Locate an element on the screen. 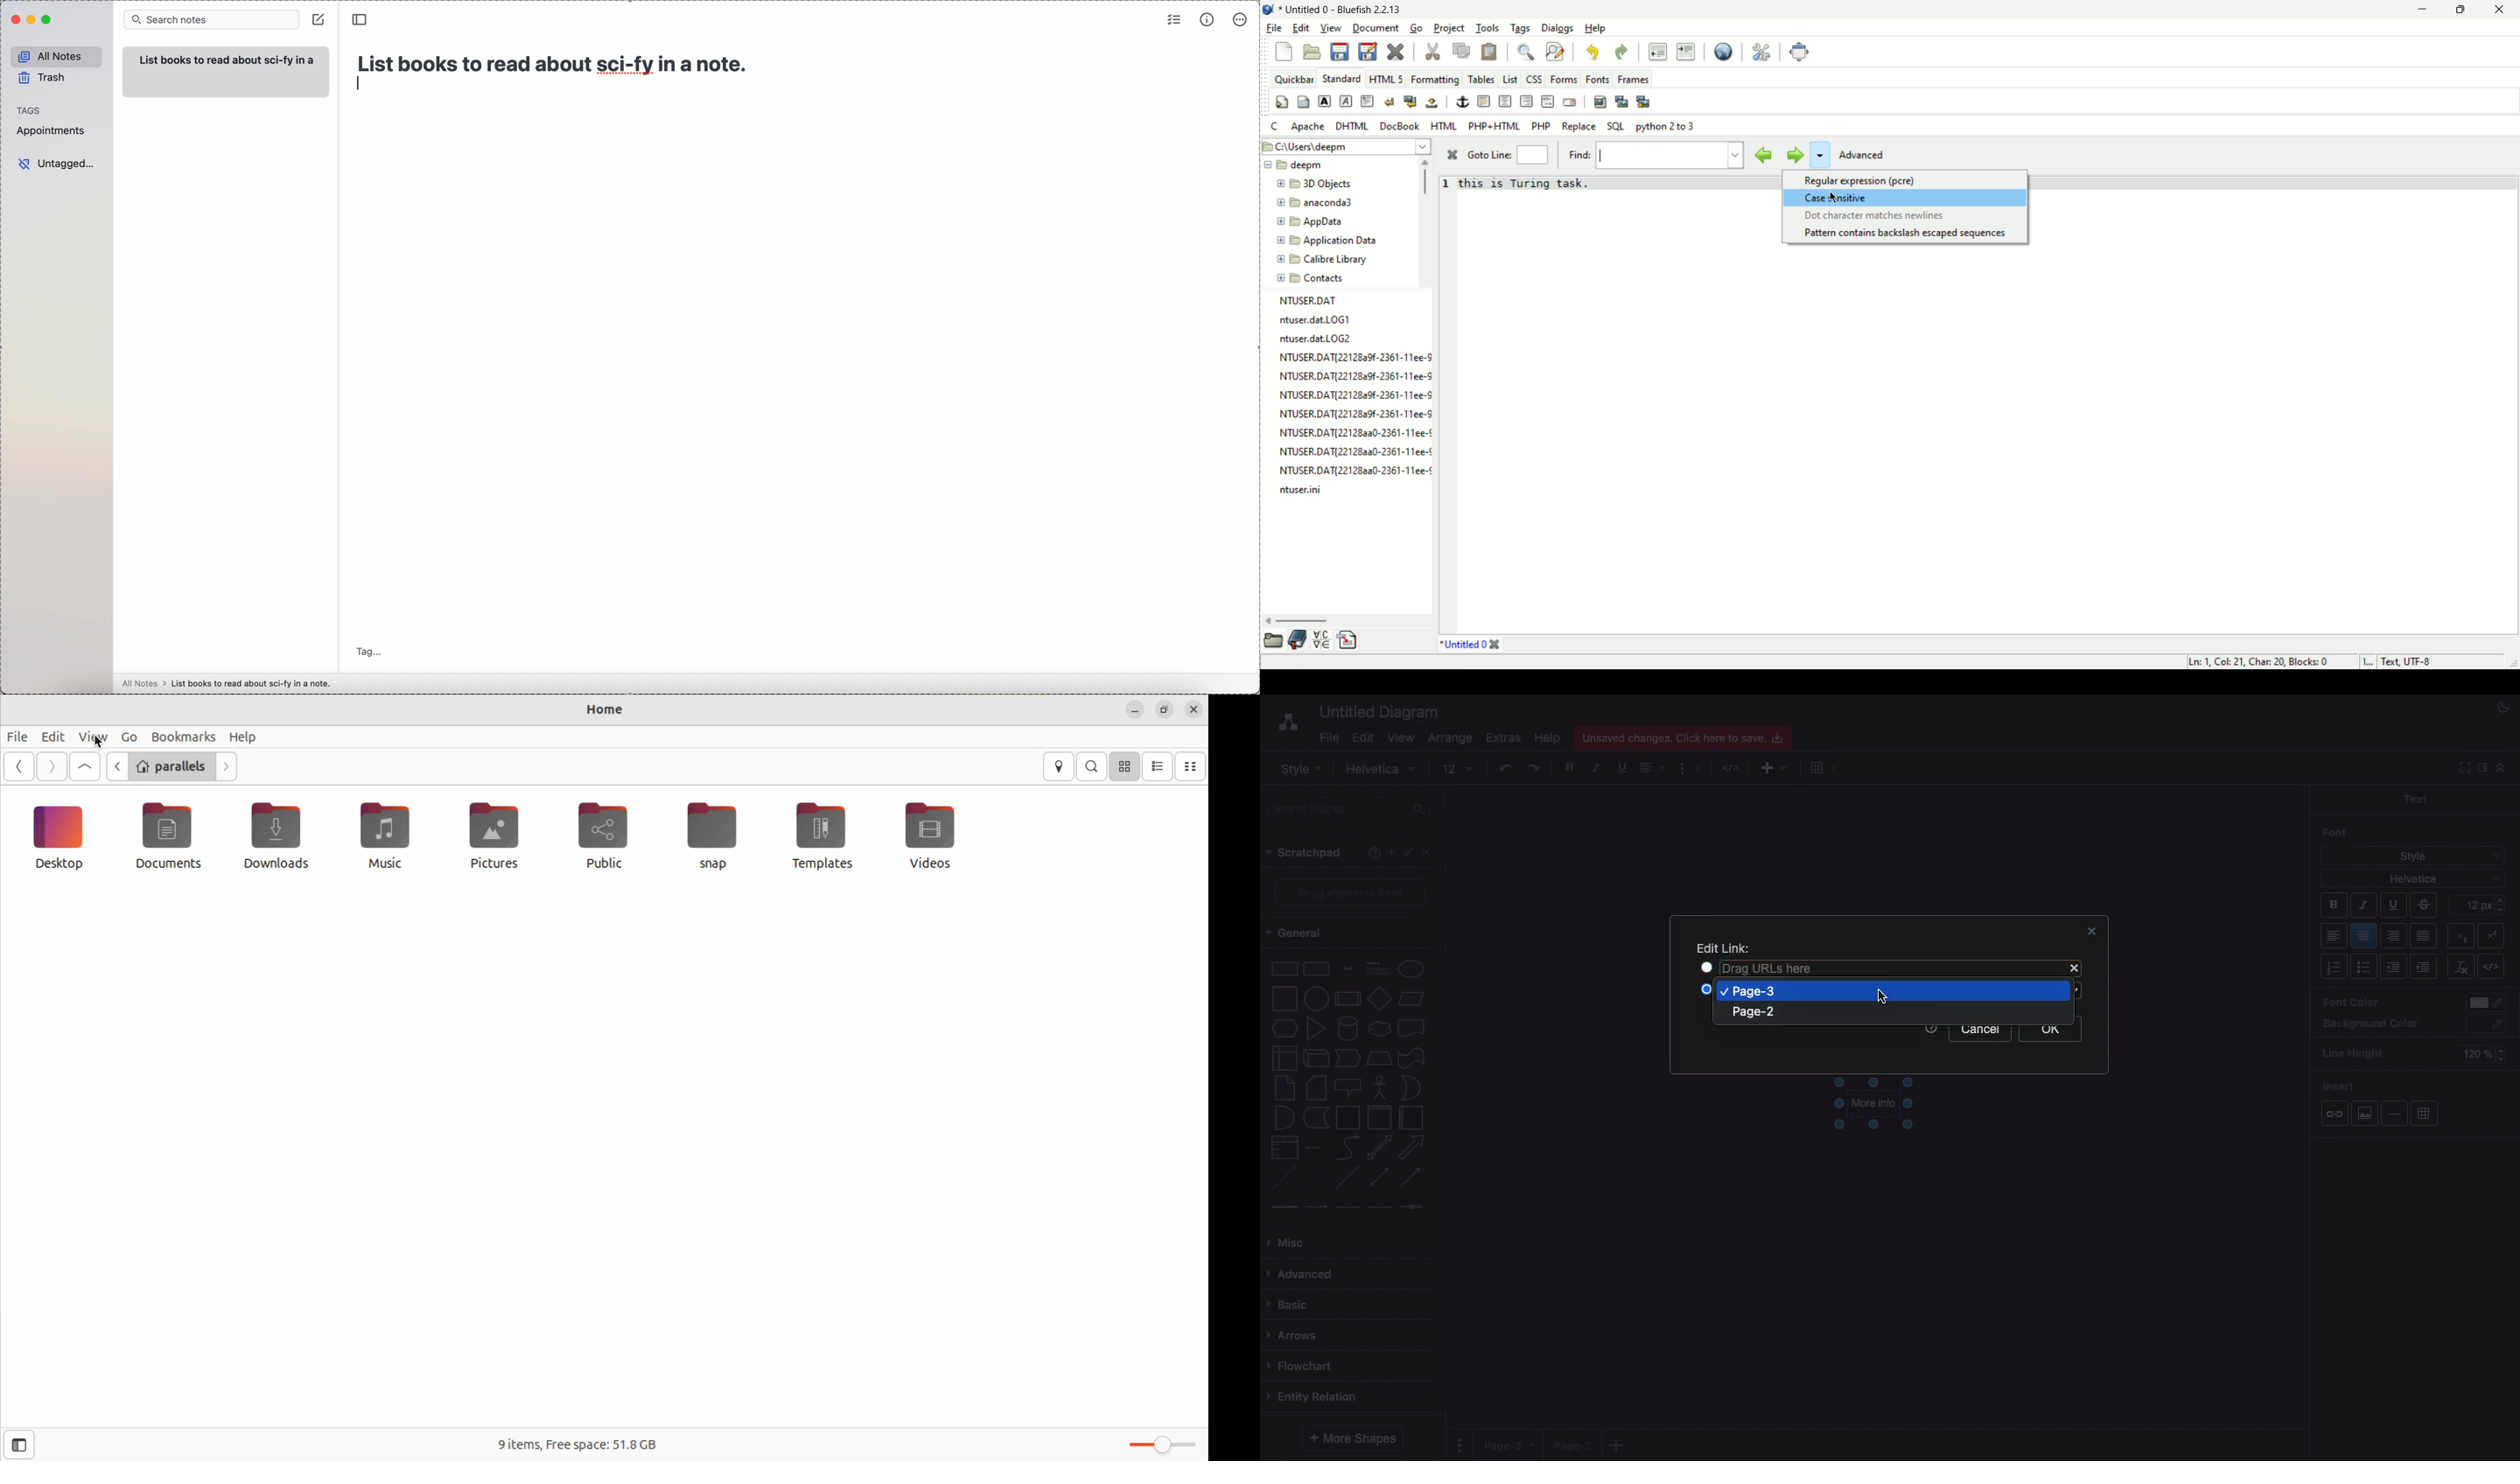 This screenshot has height=1484, width=2520. process is located at coordinates (1348, 999).